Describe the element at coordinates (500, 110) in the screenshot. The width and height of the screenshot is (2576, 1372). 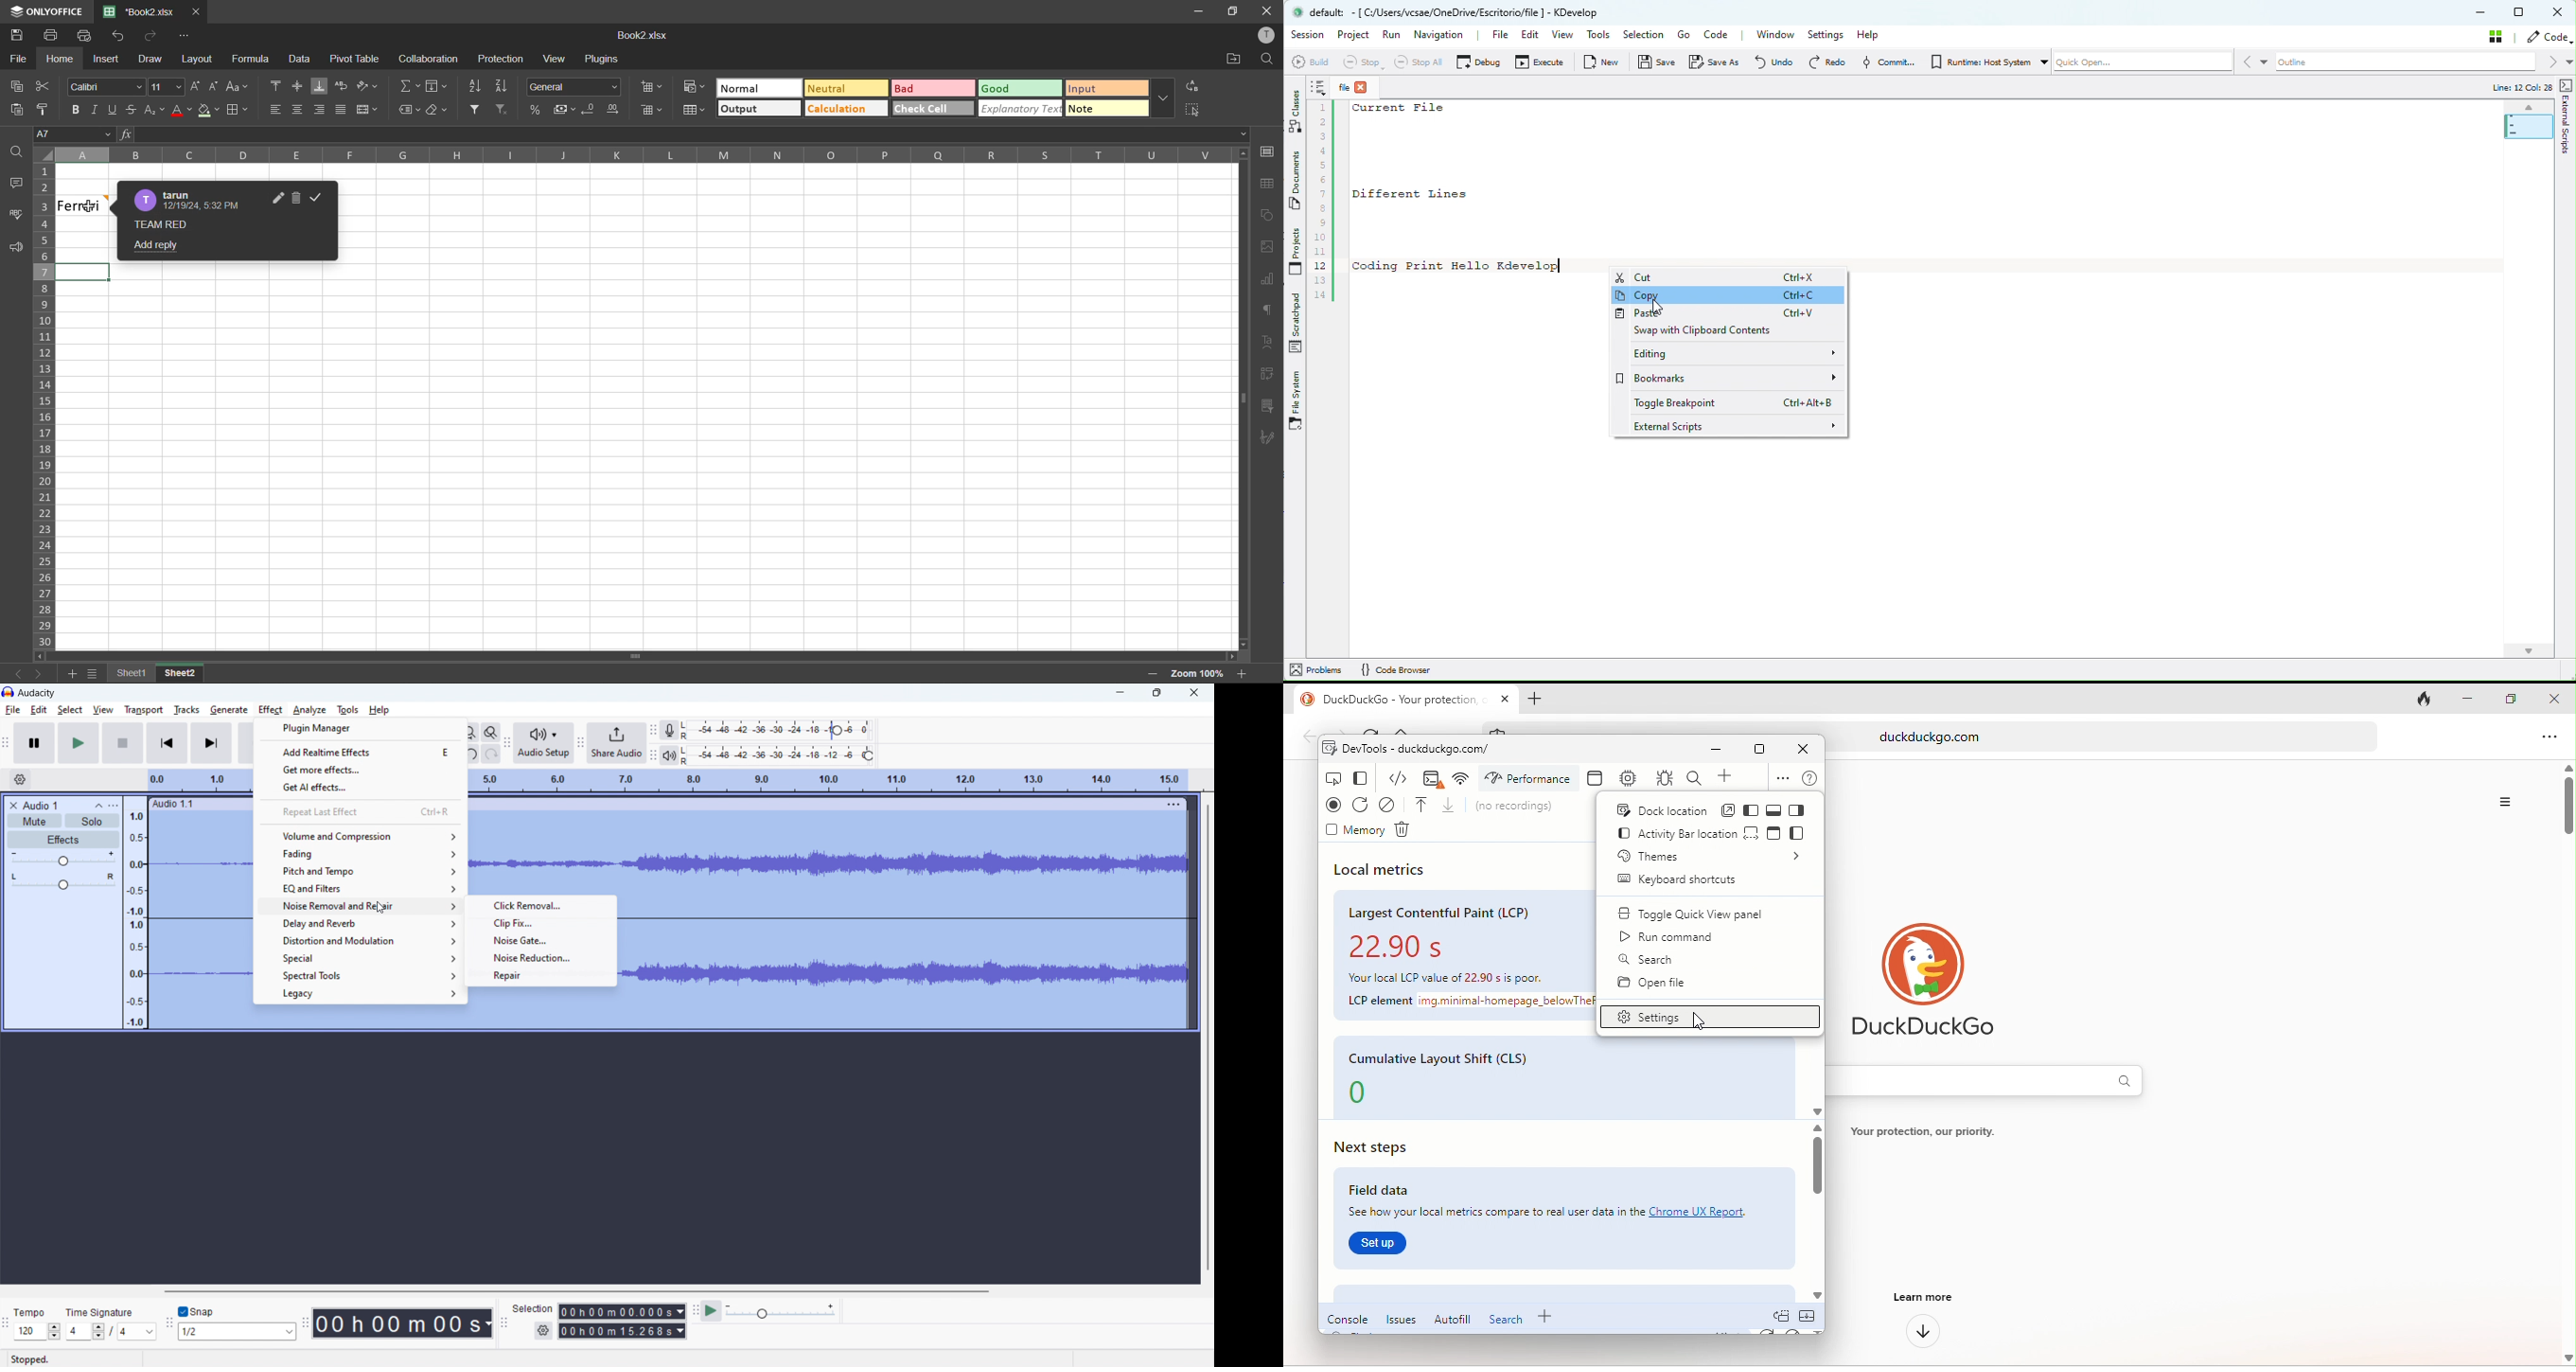
I see `clear filter` at that location.